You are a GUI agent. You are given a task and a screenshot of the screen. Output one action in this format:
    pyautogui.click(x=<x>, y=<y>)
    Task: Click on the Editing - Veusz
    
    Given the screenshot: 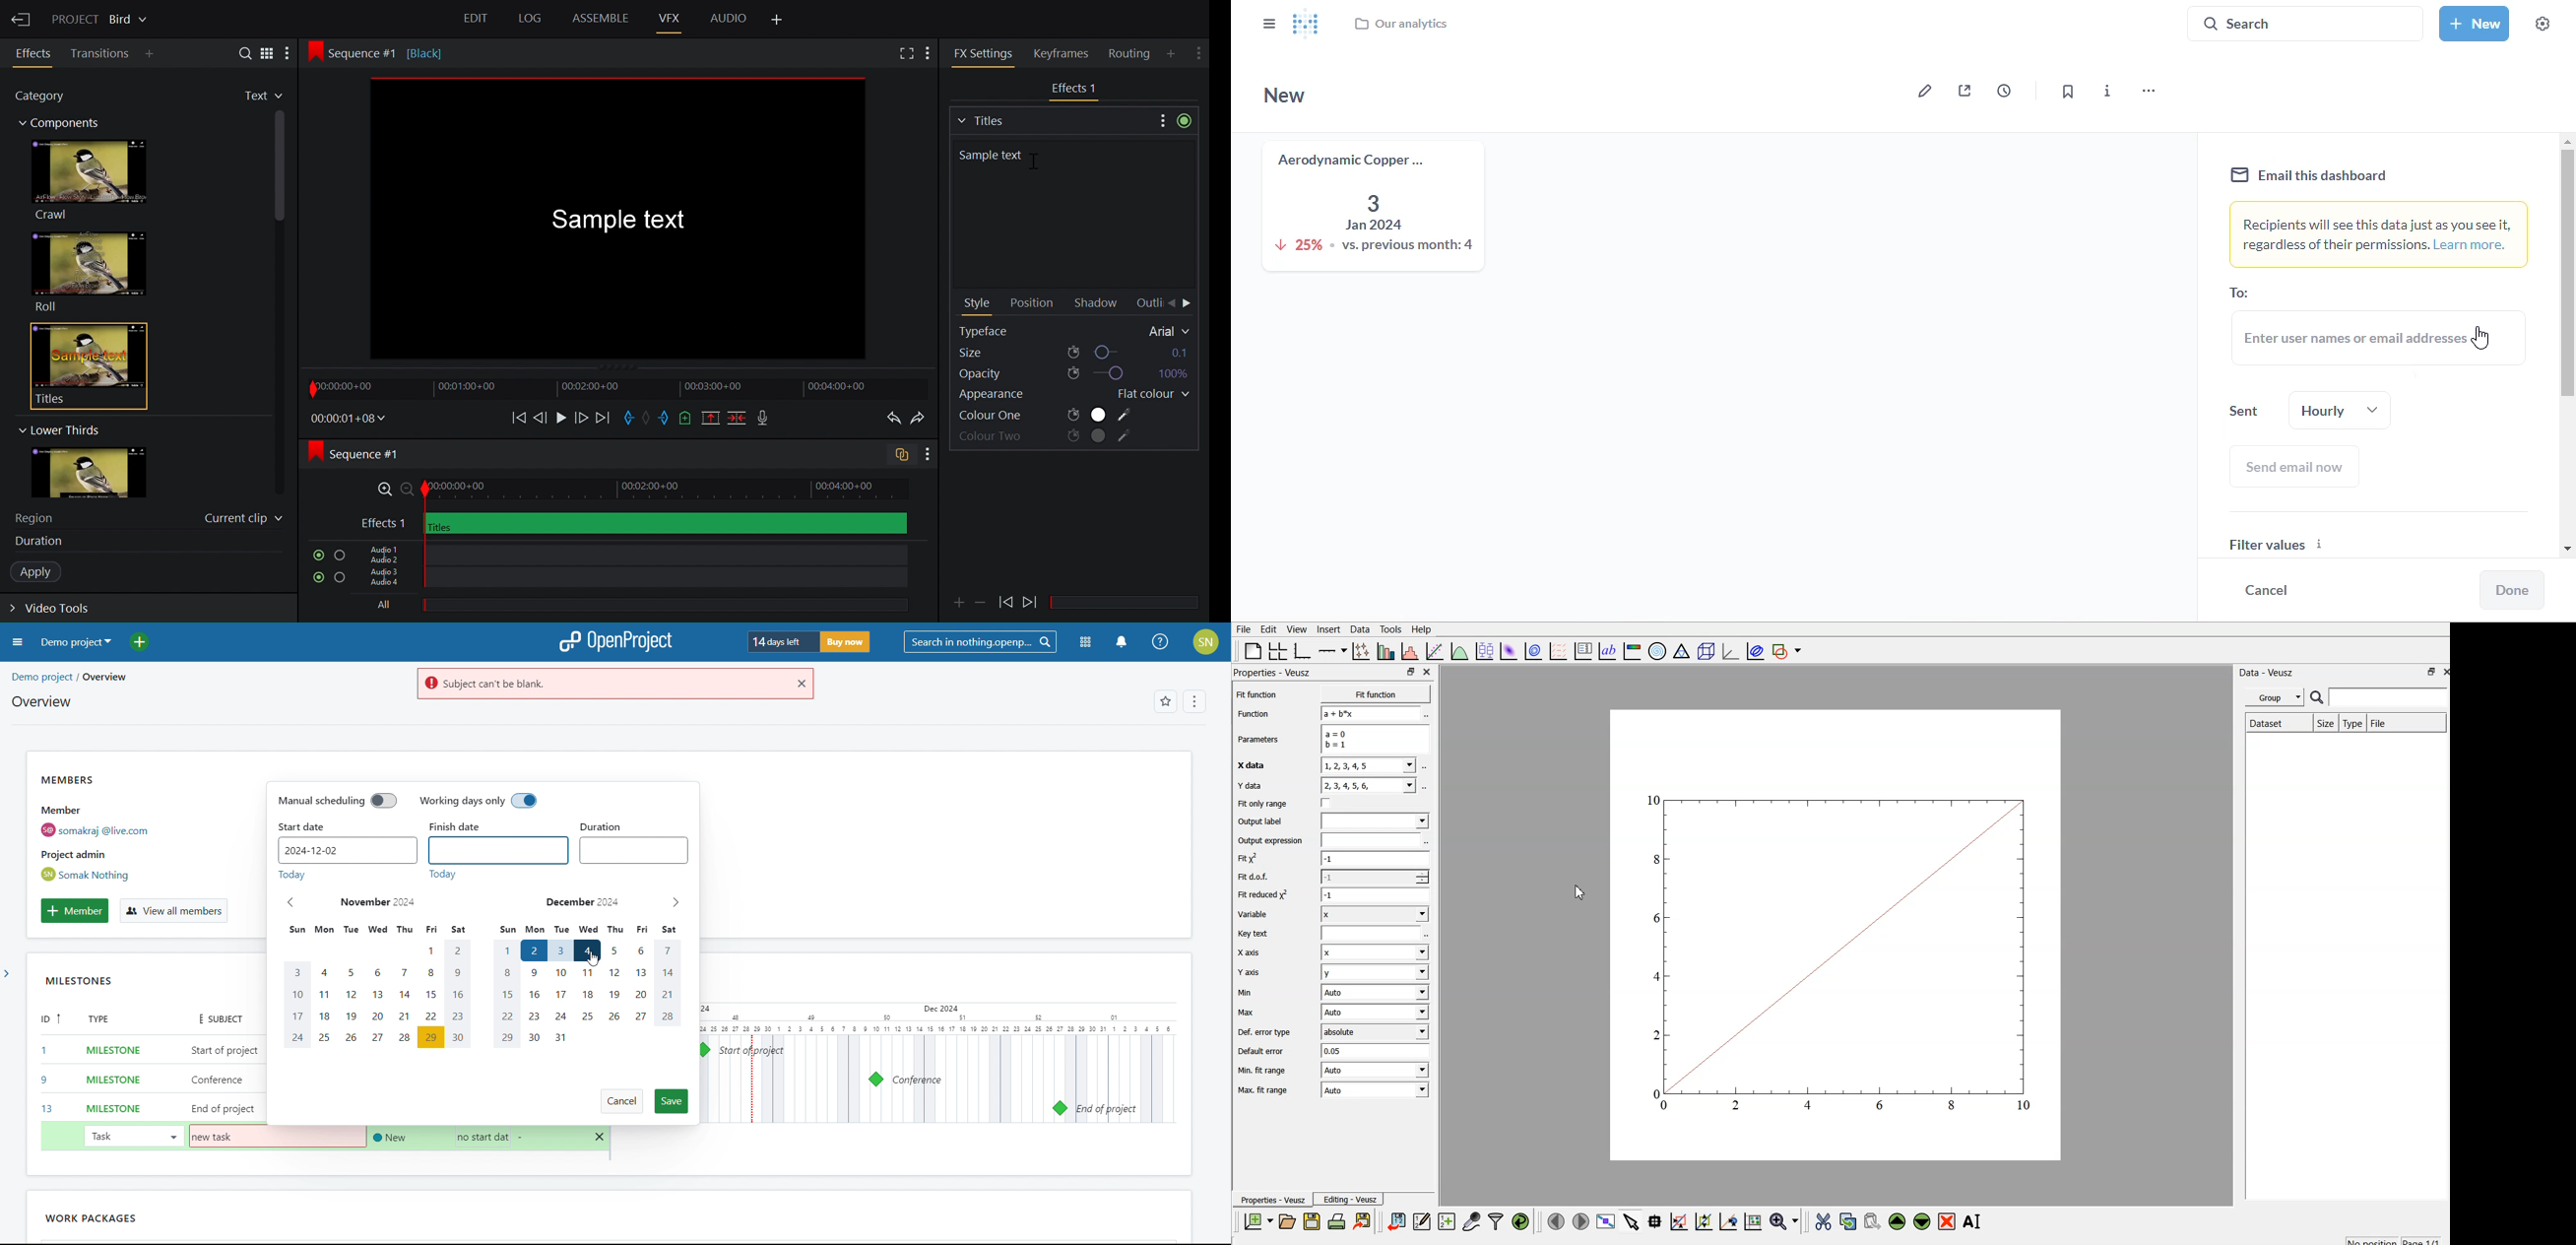 What is the action you would take?
    pyautogui.click(x=1354, y=1199)
    